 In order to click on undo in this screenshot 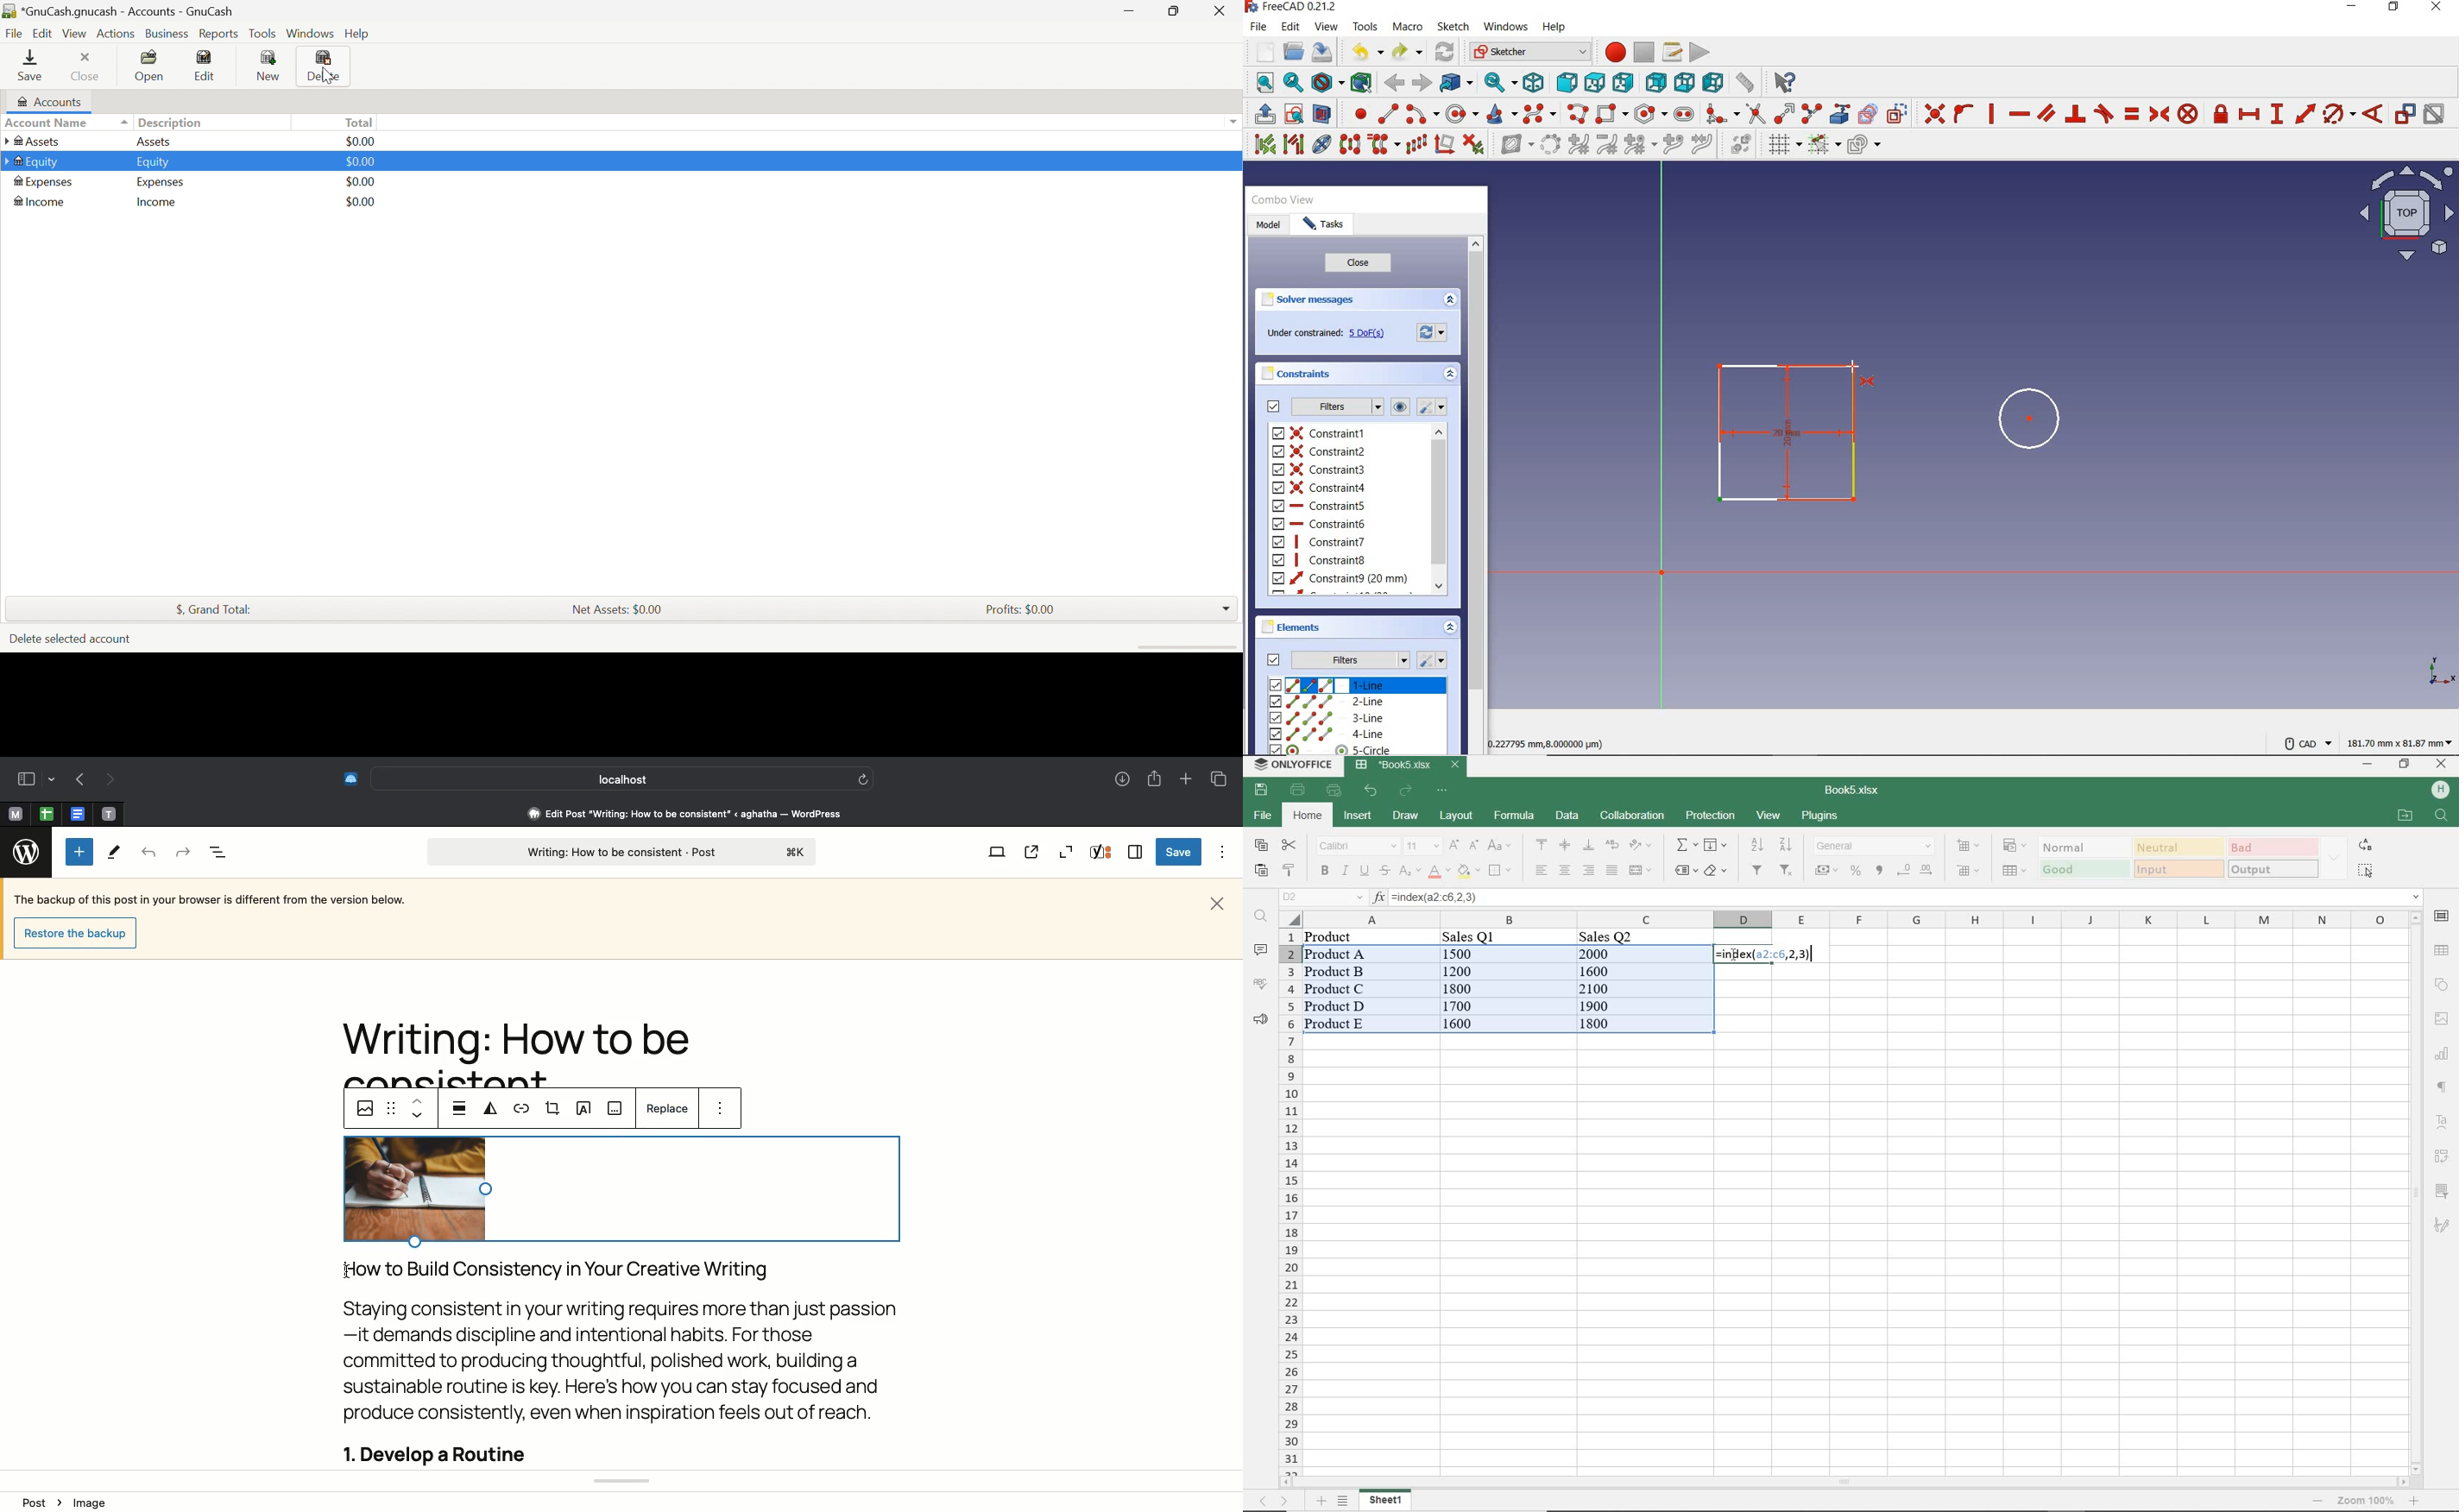, I will do `click(1365, 51)`.